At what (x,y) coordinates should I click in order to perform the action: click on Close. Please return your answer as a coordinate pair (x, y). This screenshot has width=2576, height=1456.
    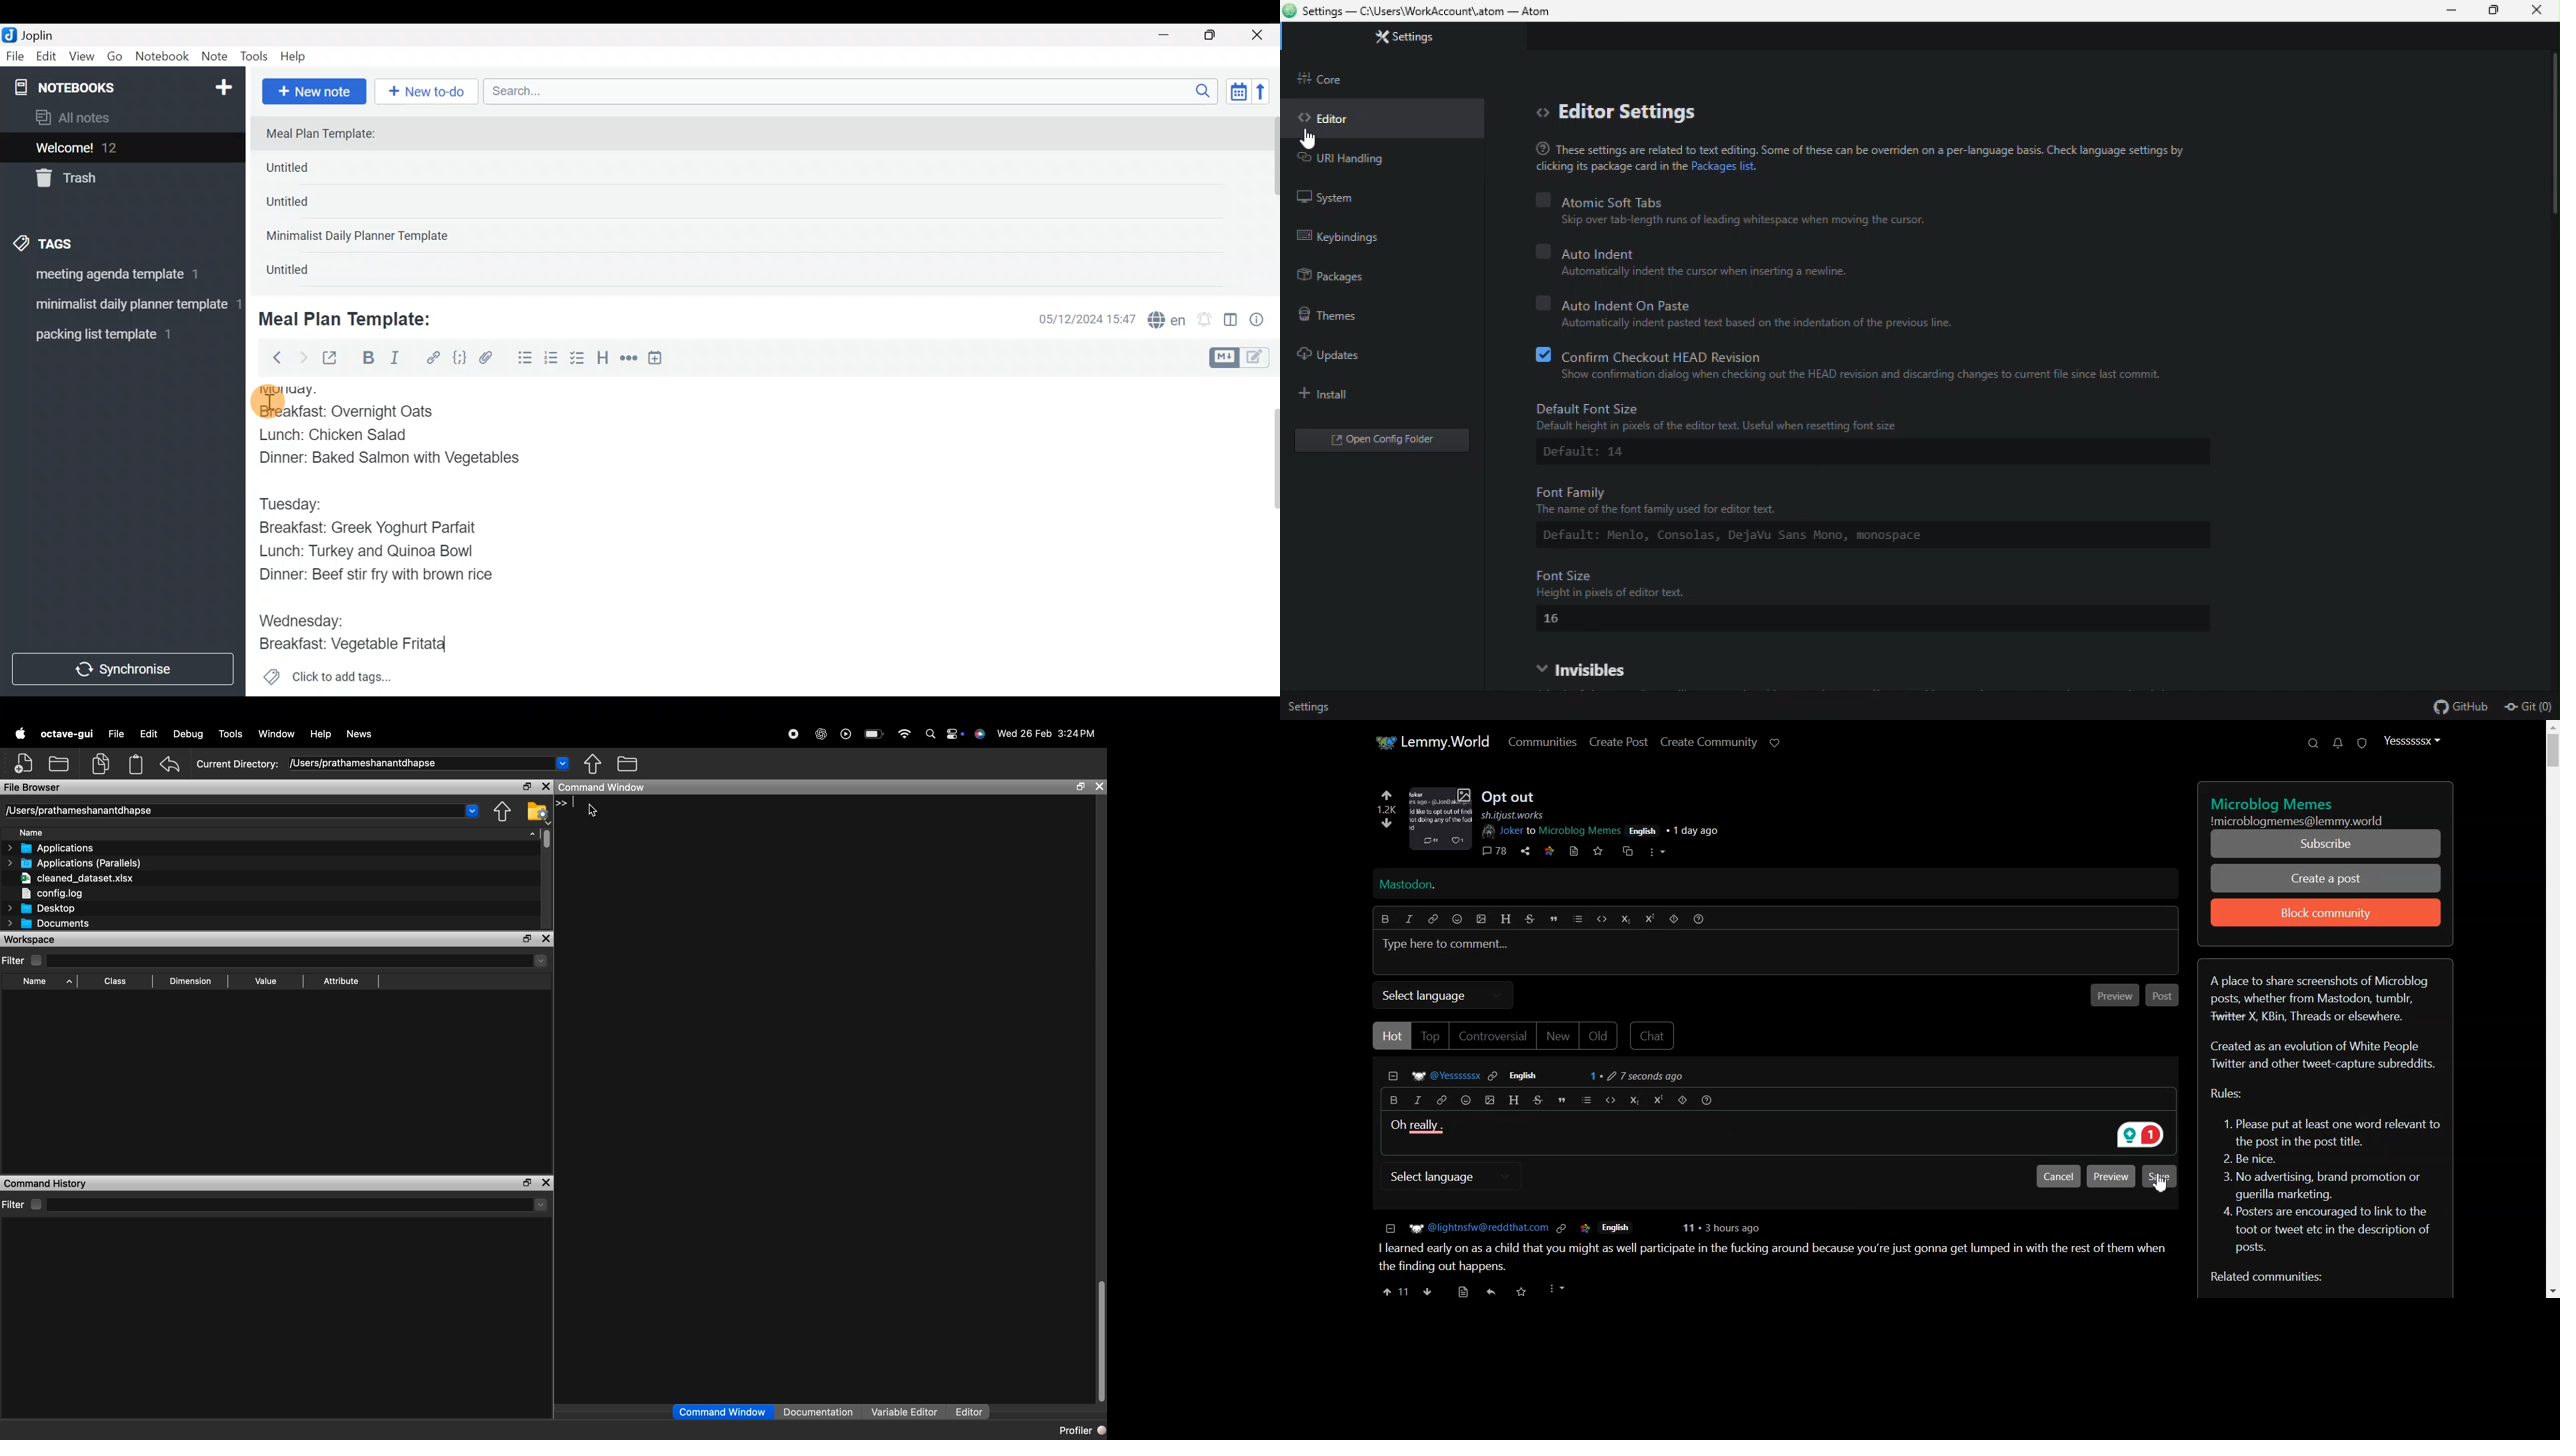
    Looking at the image, I should click on (545, 786).